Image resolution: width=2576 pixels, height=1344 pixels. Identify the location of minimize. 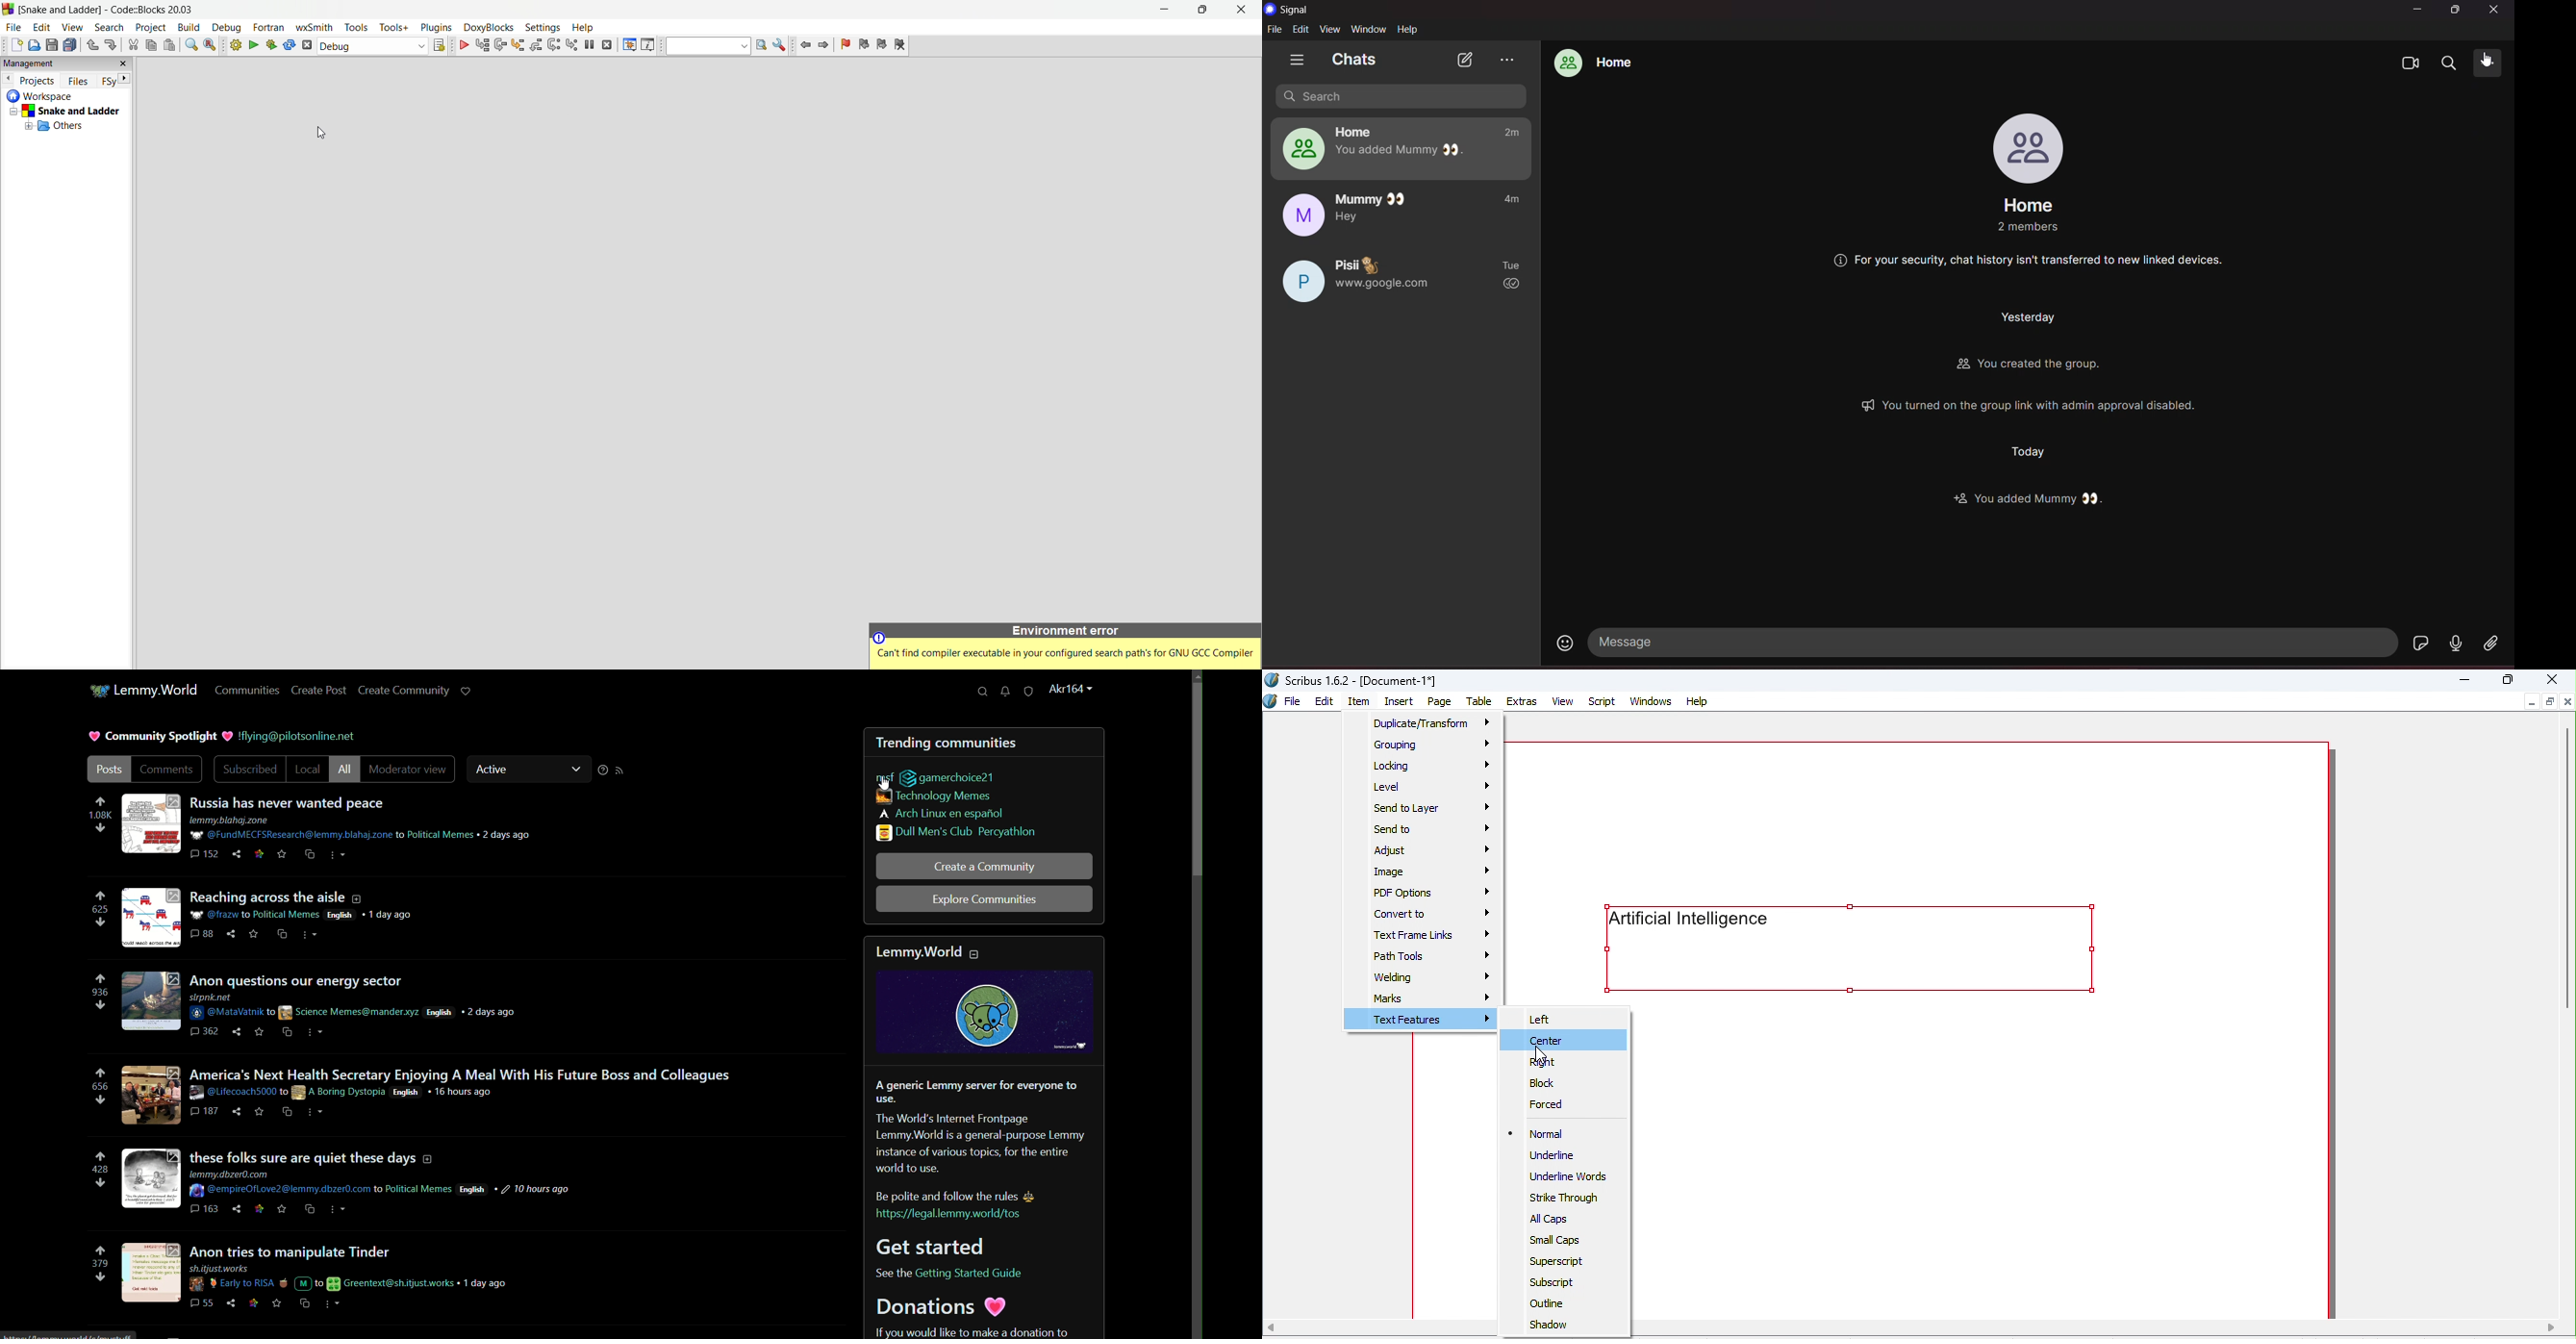
(1166, 11).